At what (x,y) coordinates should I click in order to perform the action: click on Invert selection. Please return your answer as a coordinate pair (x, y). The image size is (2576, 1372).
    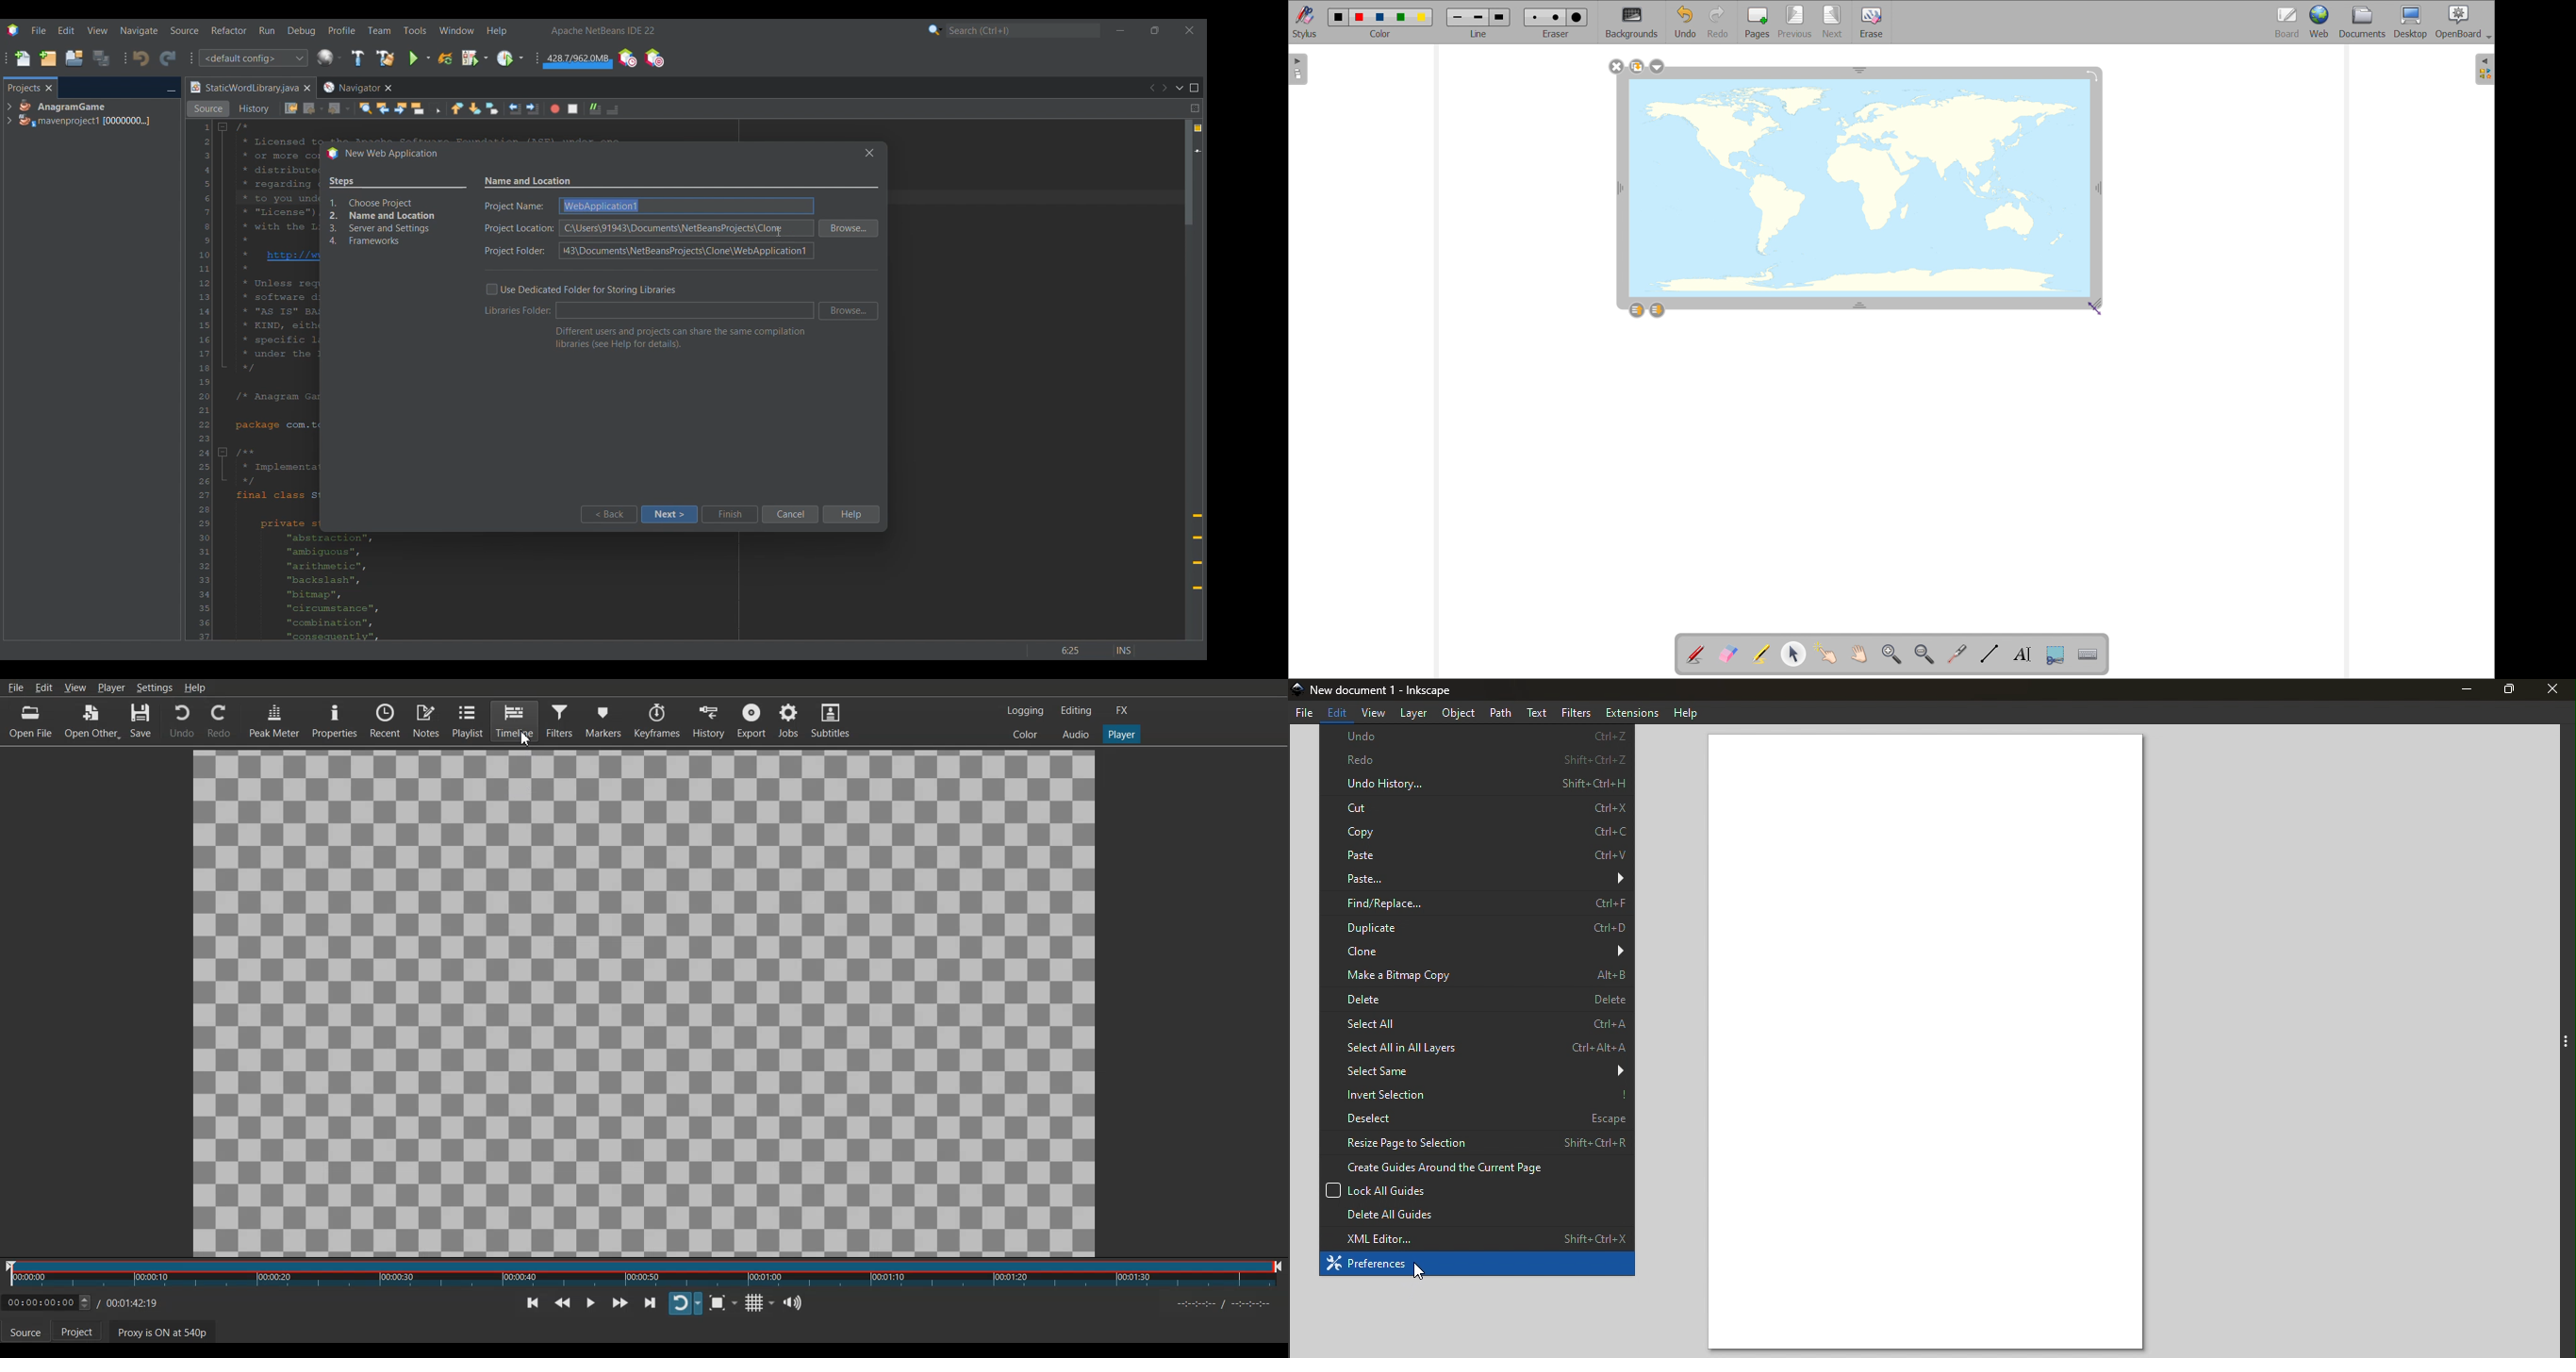
    Looking at the image, I should click on (1478, 1095).